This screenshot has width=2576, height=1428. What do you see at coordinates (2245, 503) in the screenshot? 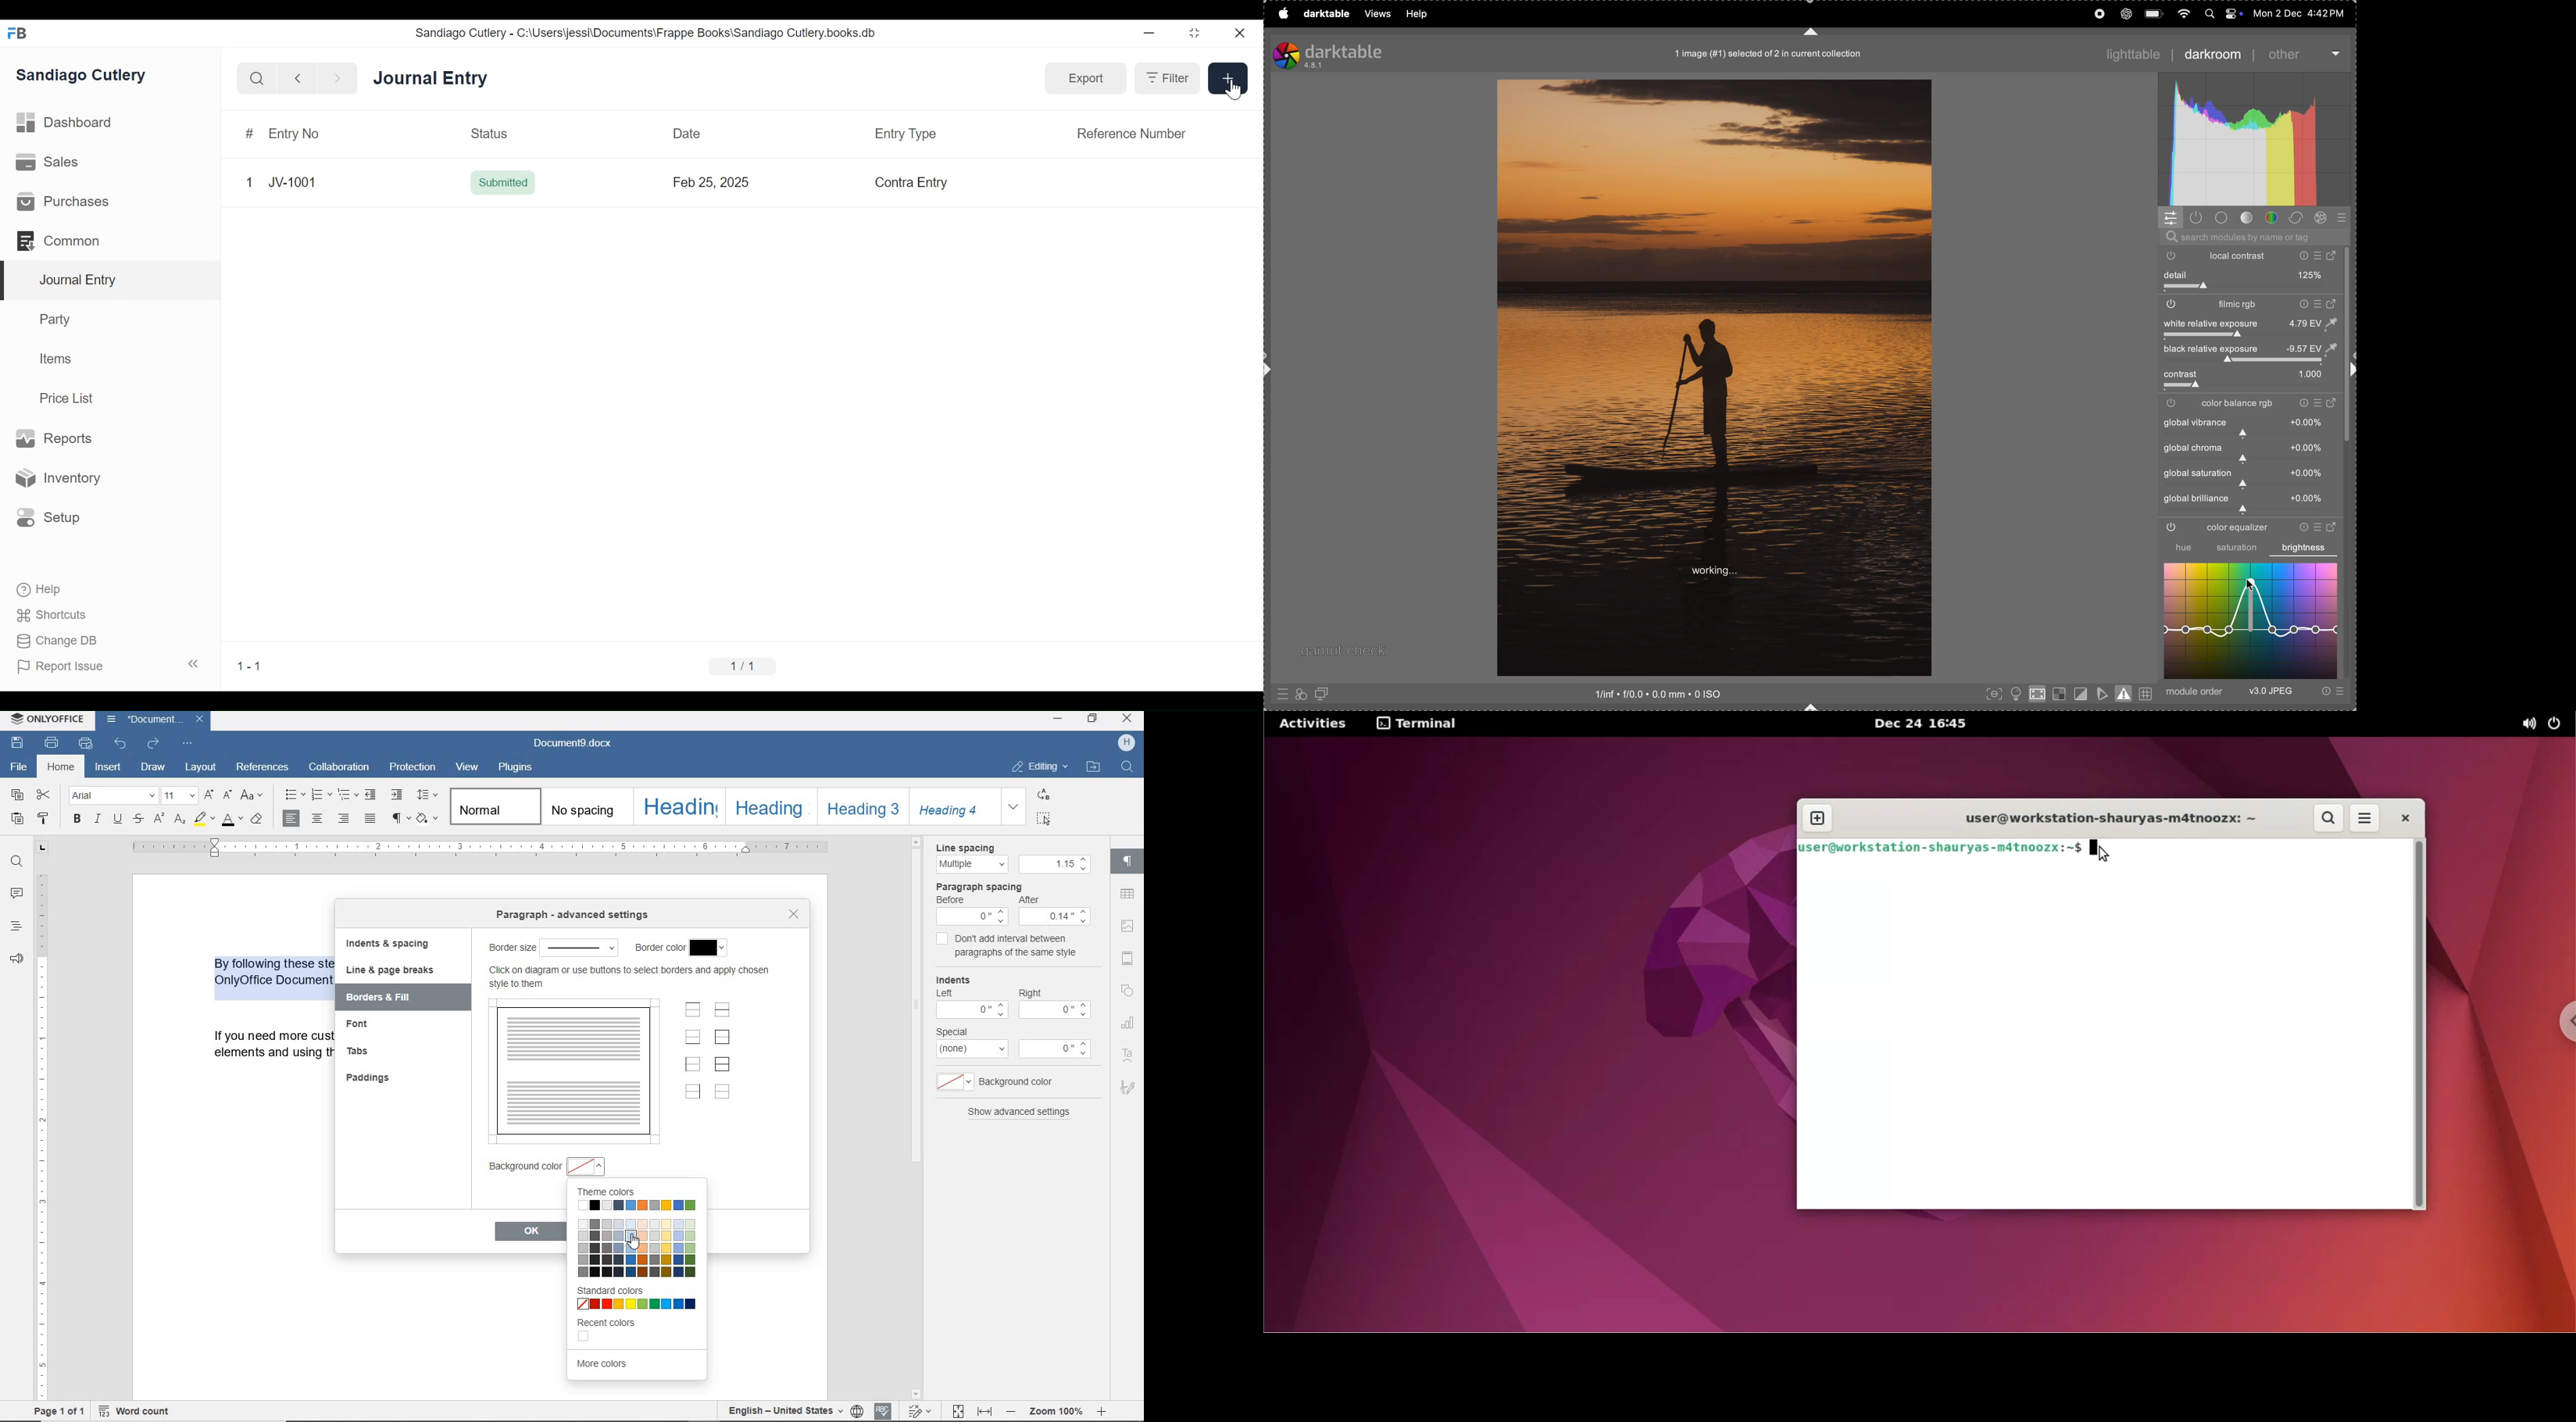
I see `global brillance` at bounding box center [2245, 503].